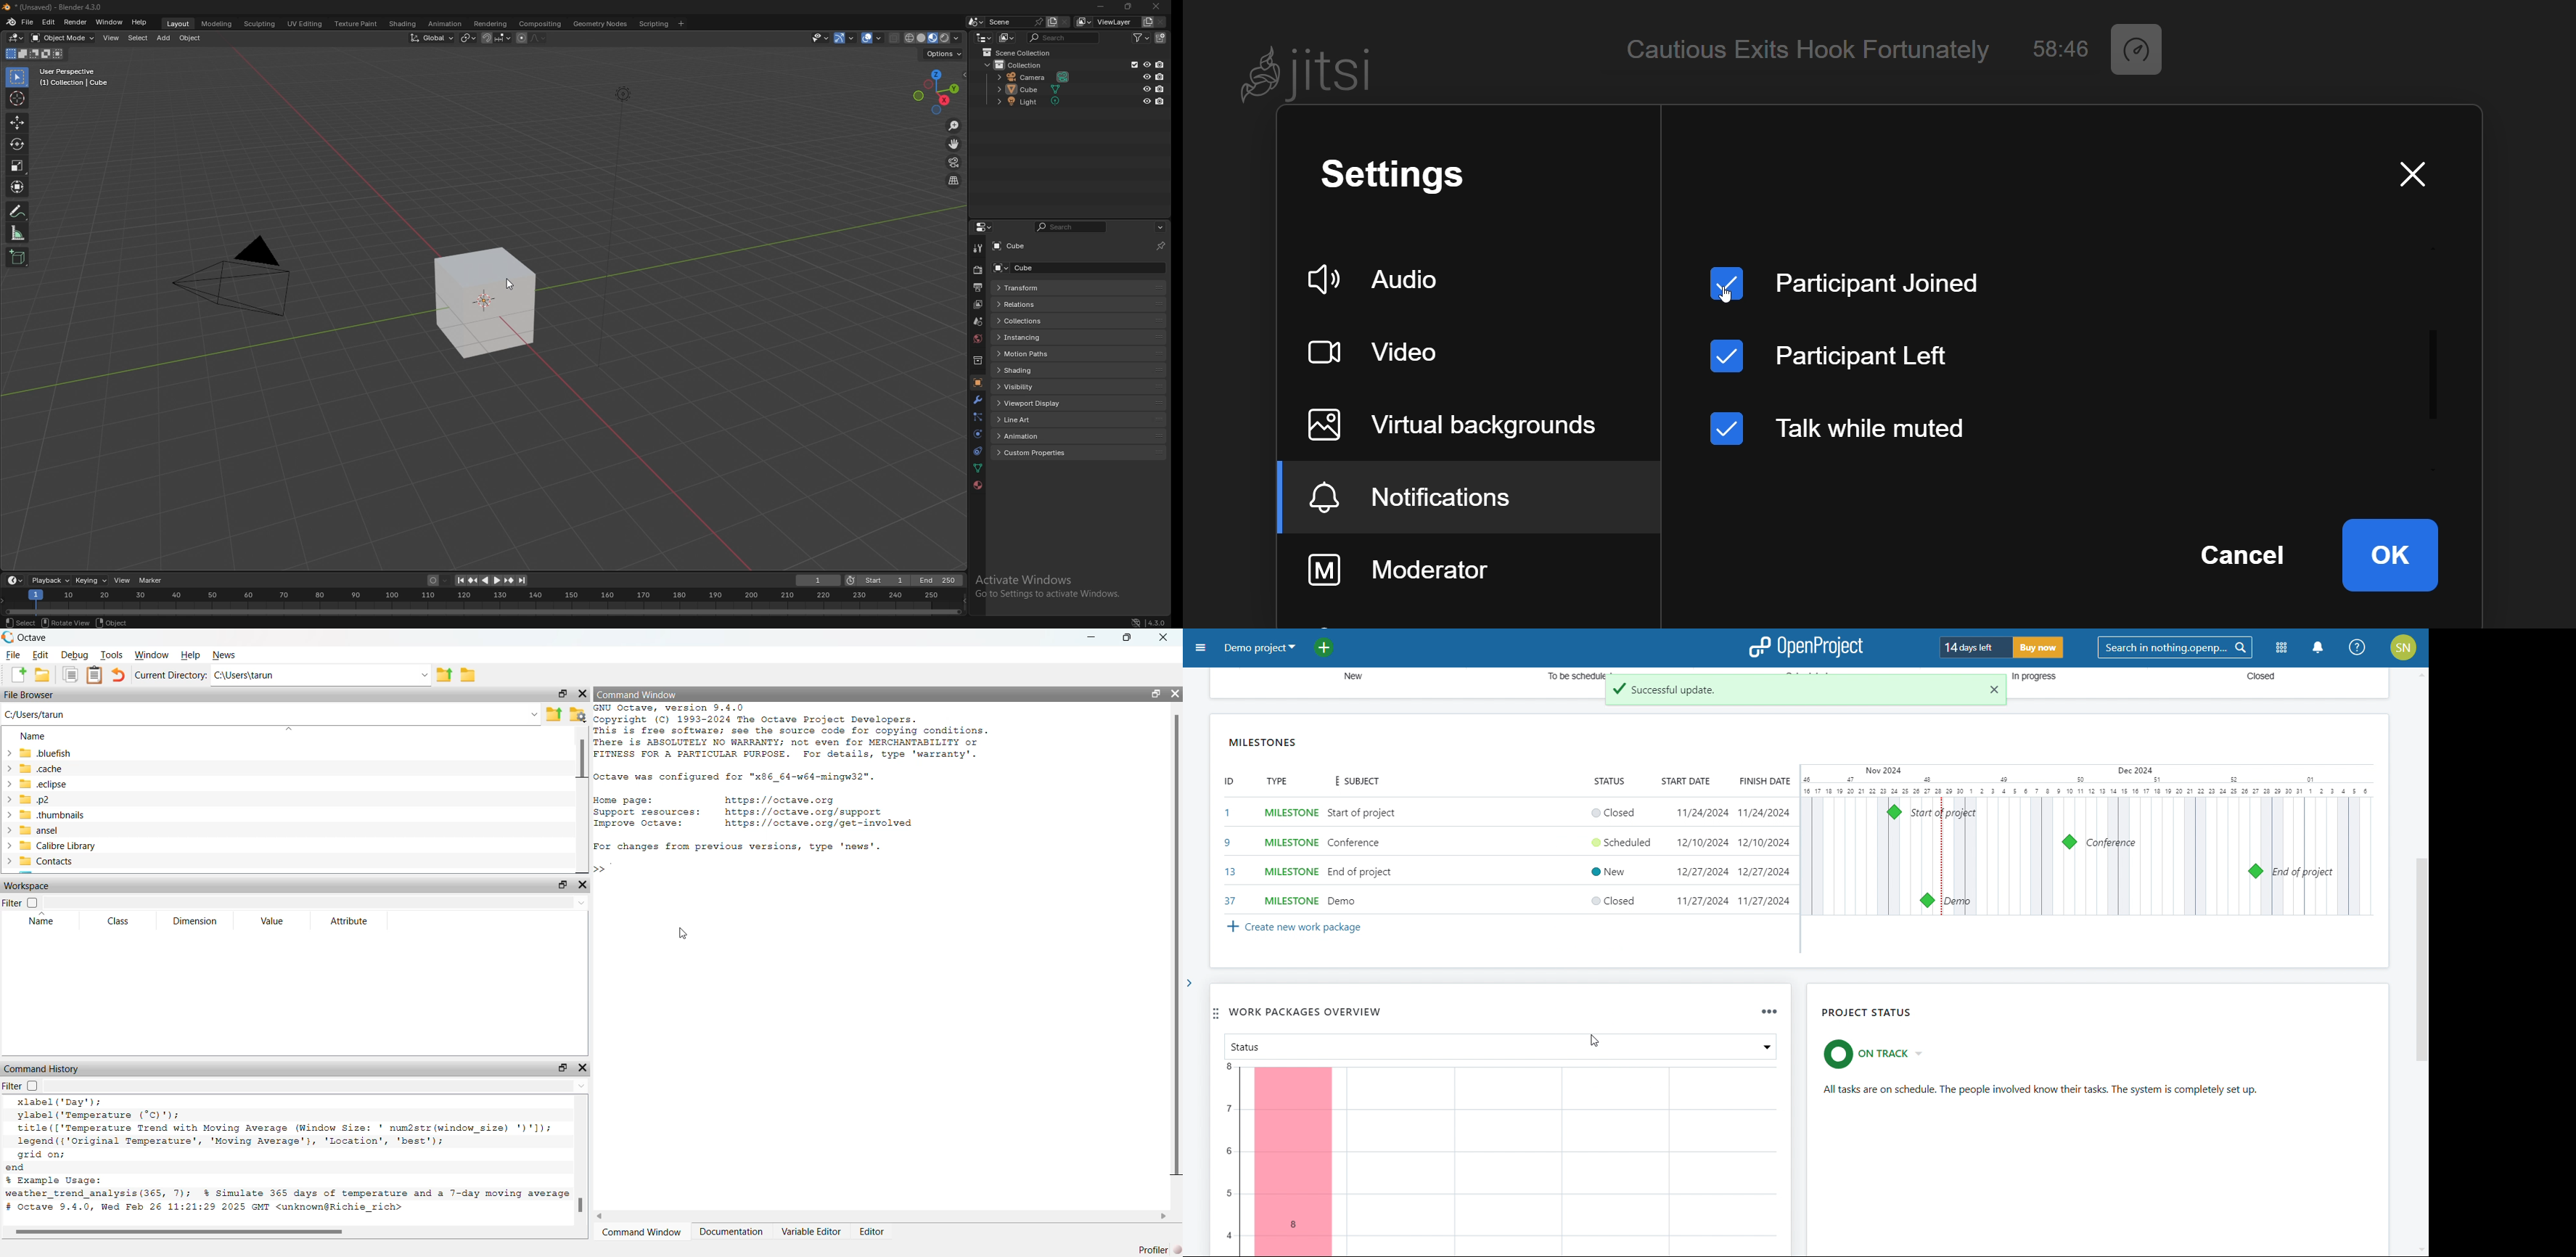 This screenshot has height=1260, width=2576. I want to click on options, so click(1767, 1011).